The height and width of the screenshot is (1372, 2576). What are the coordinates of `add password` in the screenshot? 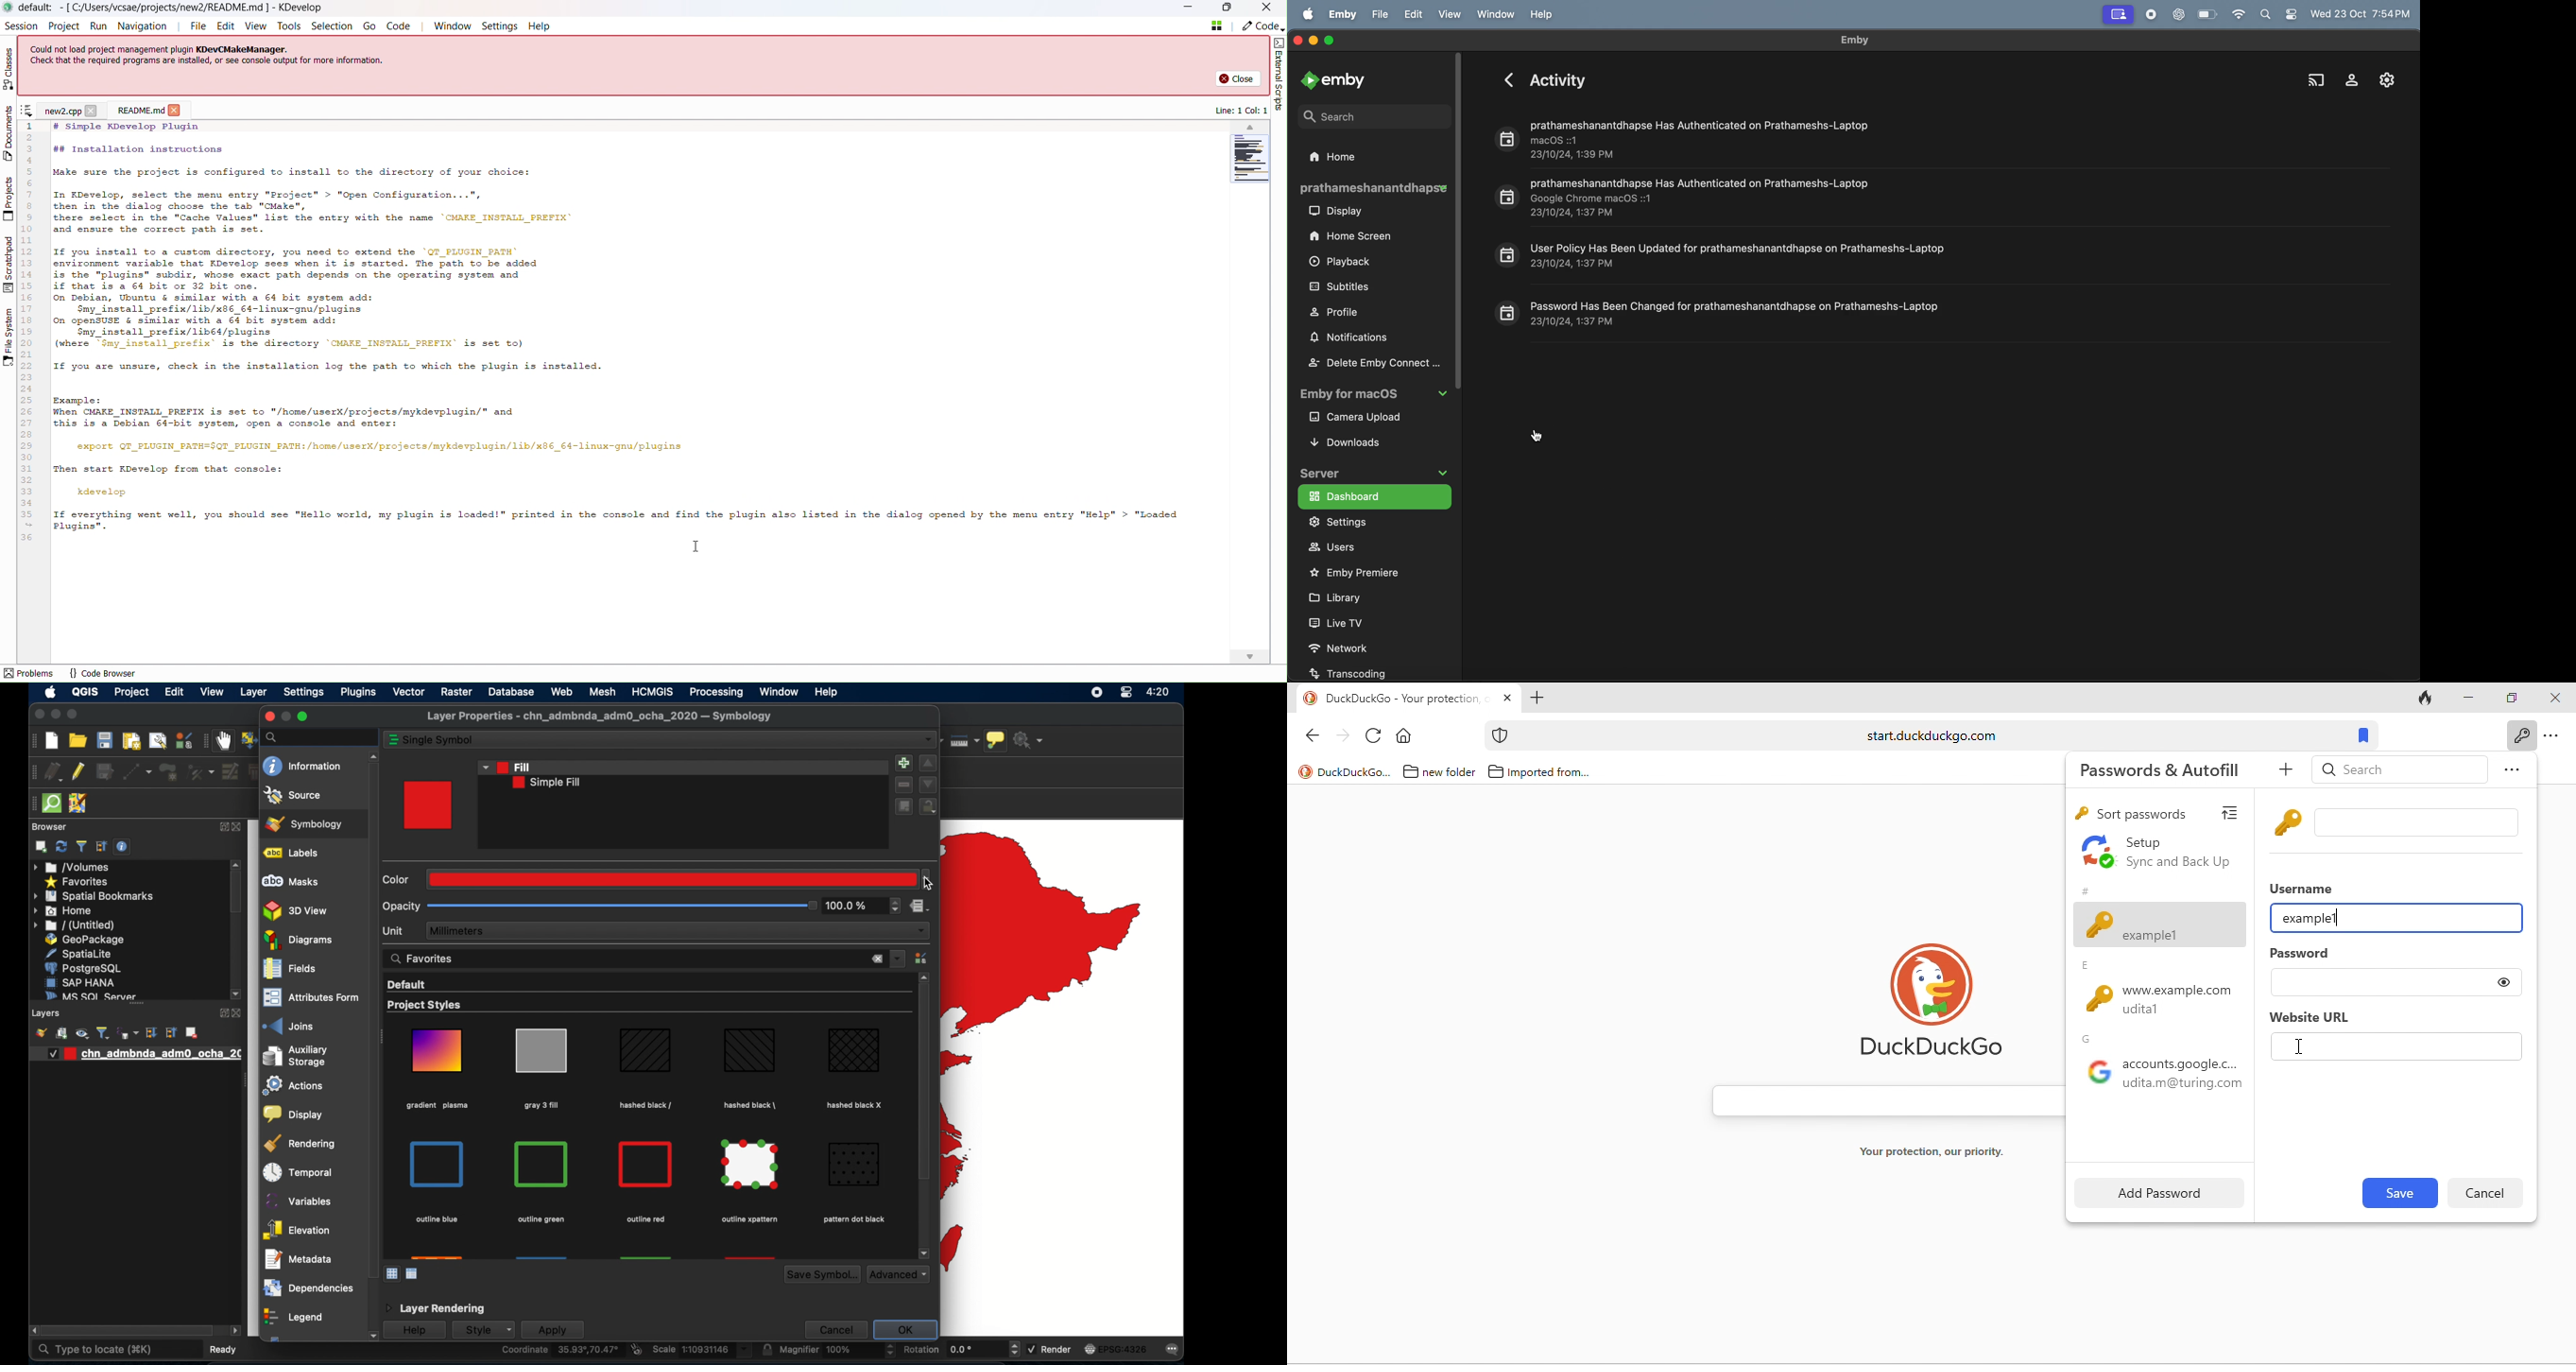 It's located at (2161, 1192).